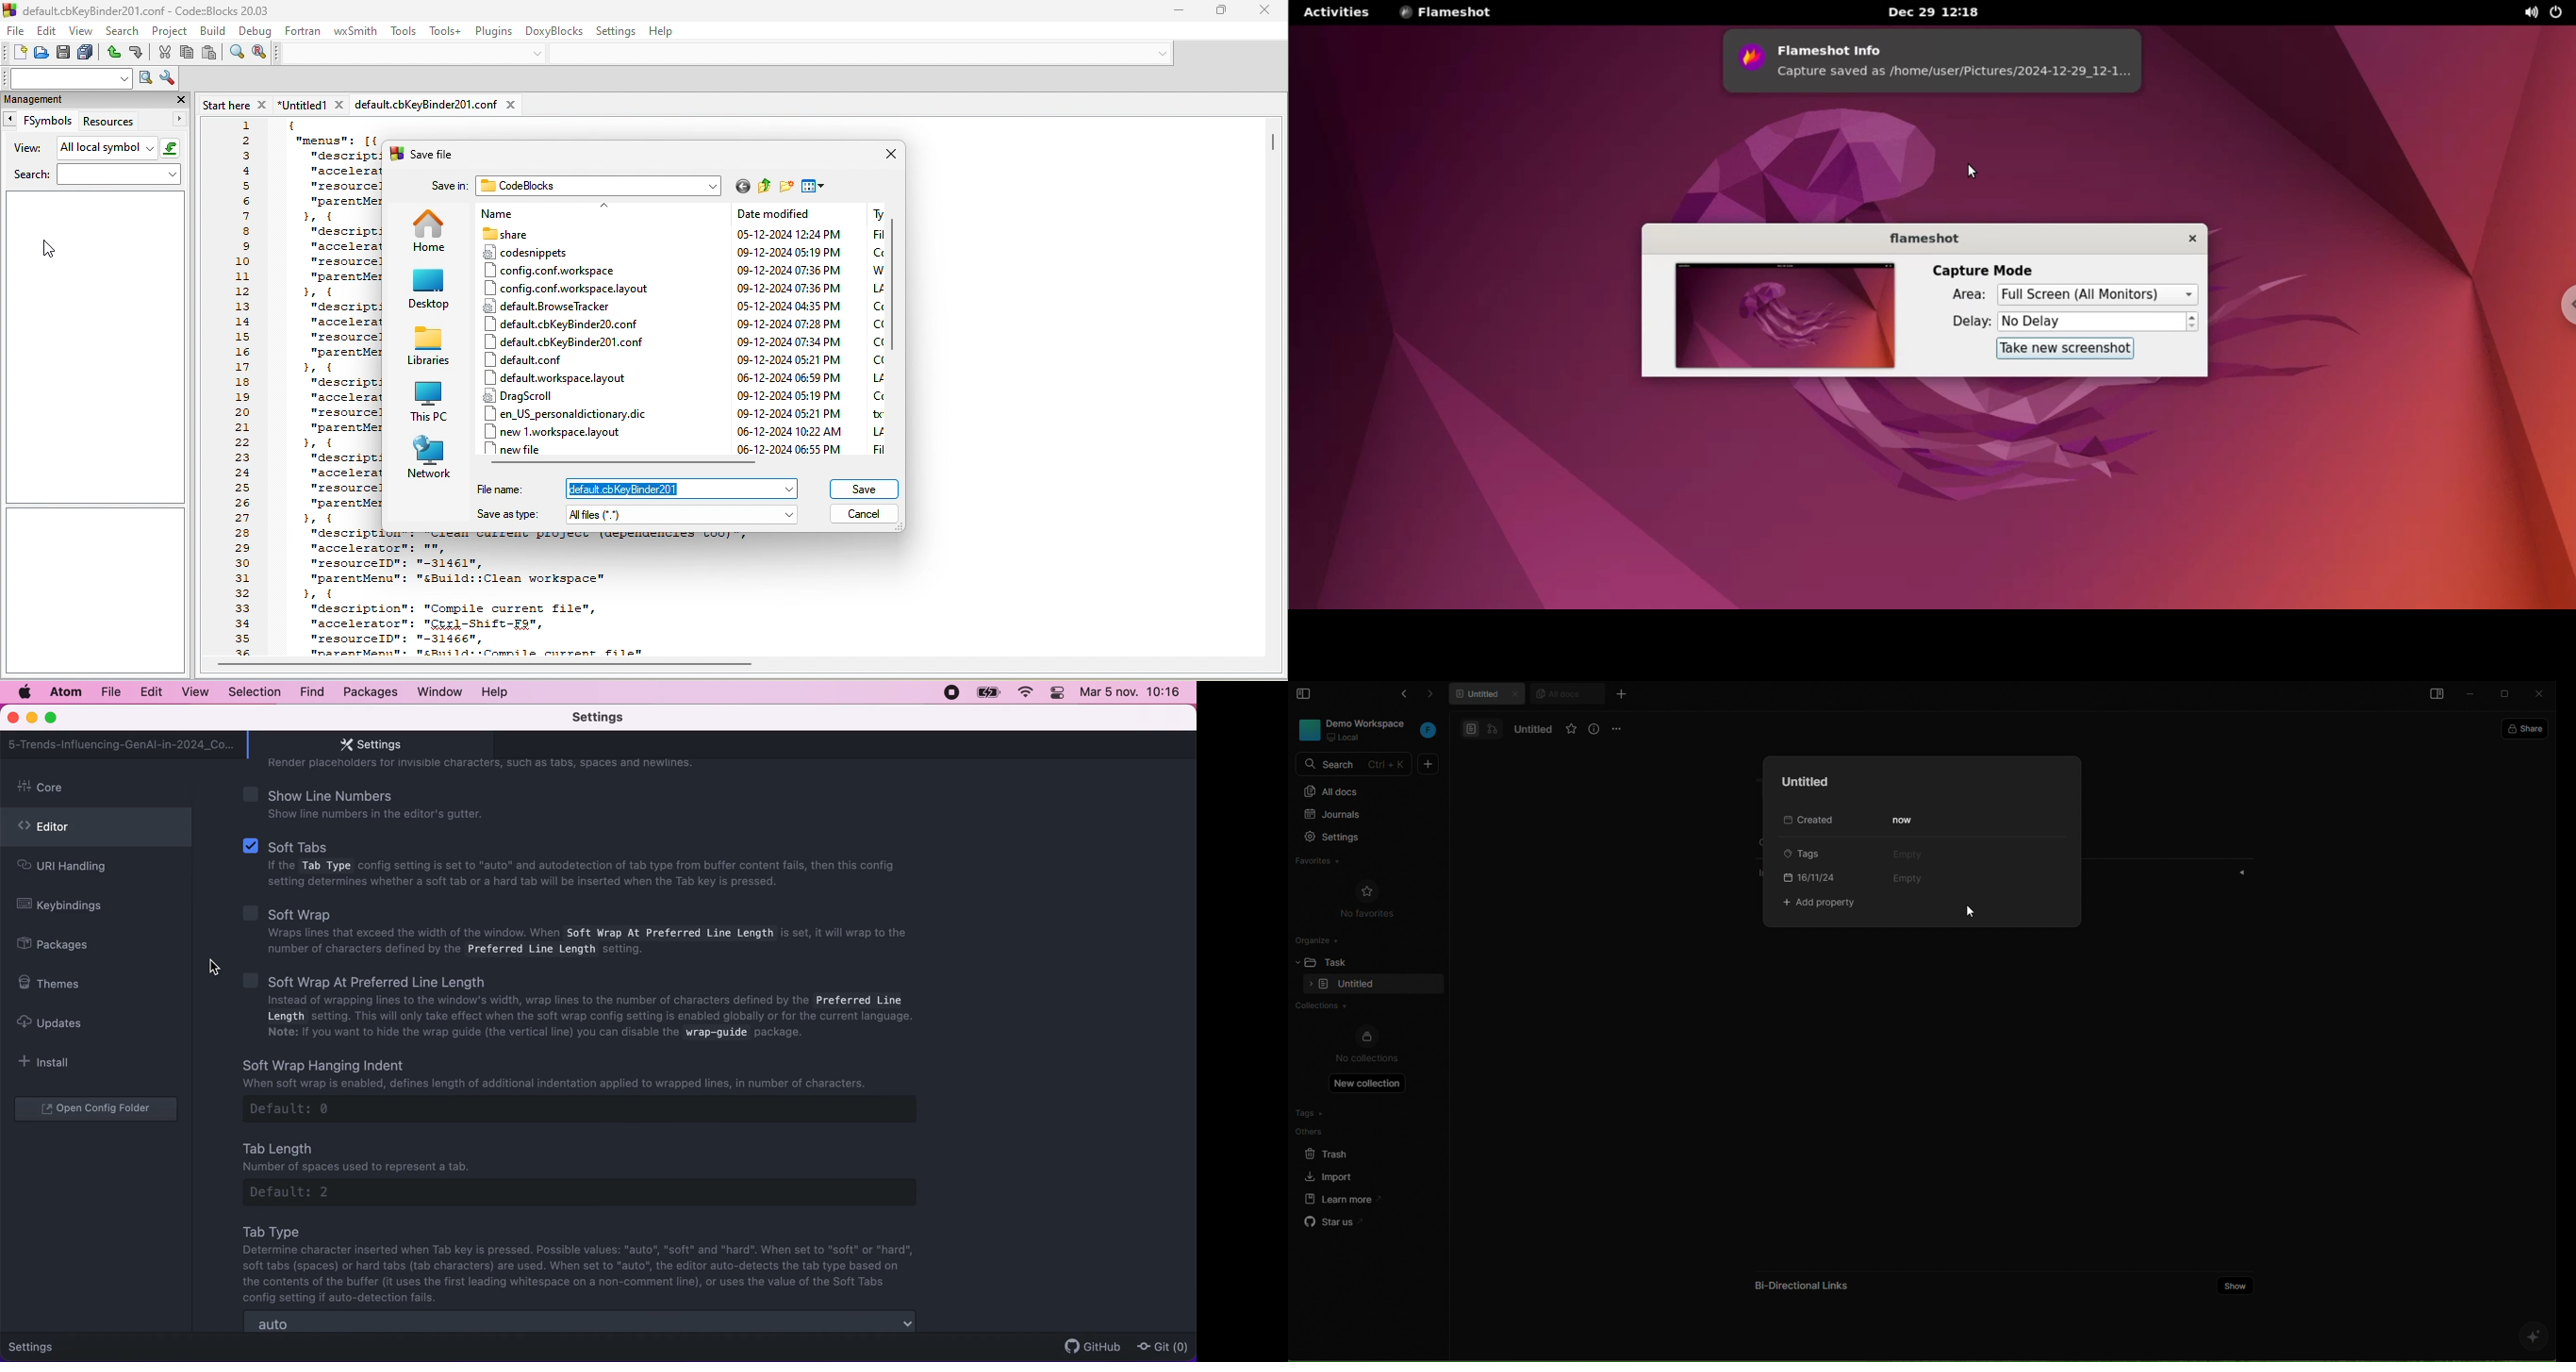 The width and height of the screenshot is (2576, 1372). Describe the element at coordinates (2435, 696) in the screenshot. I see `open sidebar` at that location.